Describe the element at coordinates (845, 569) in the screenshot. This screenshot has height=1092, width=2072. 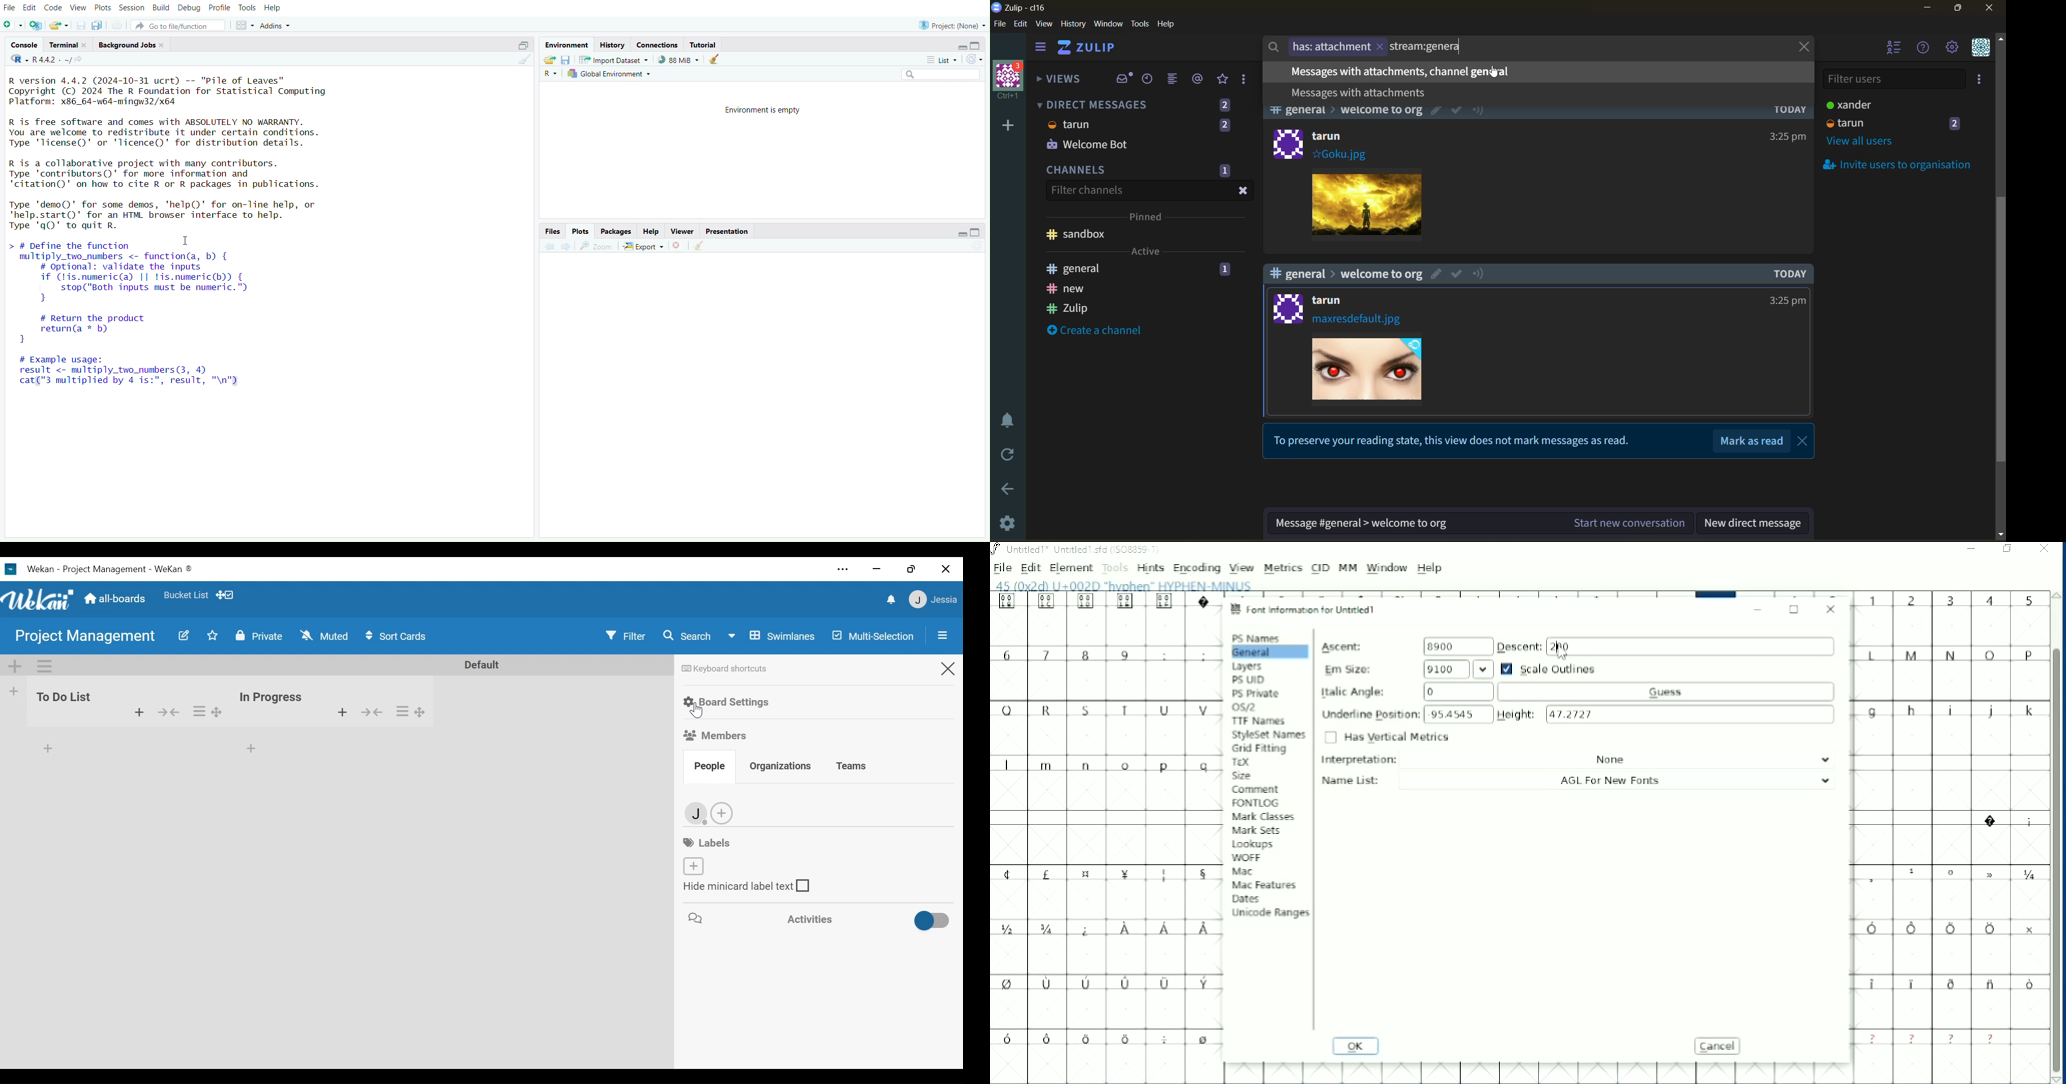
I see `Settings and more` at that location.